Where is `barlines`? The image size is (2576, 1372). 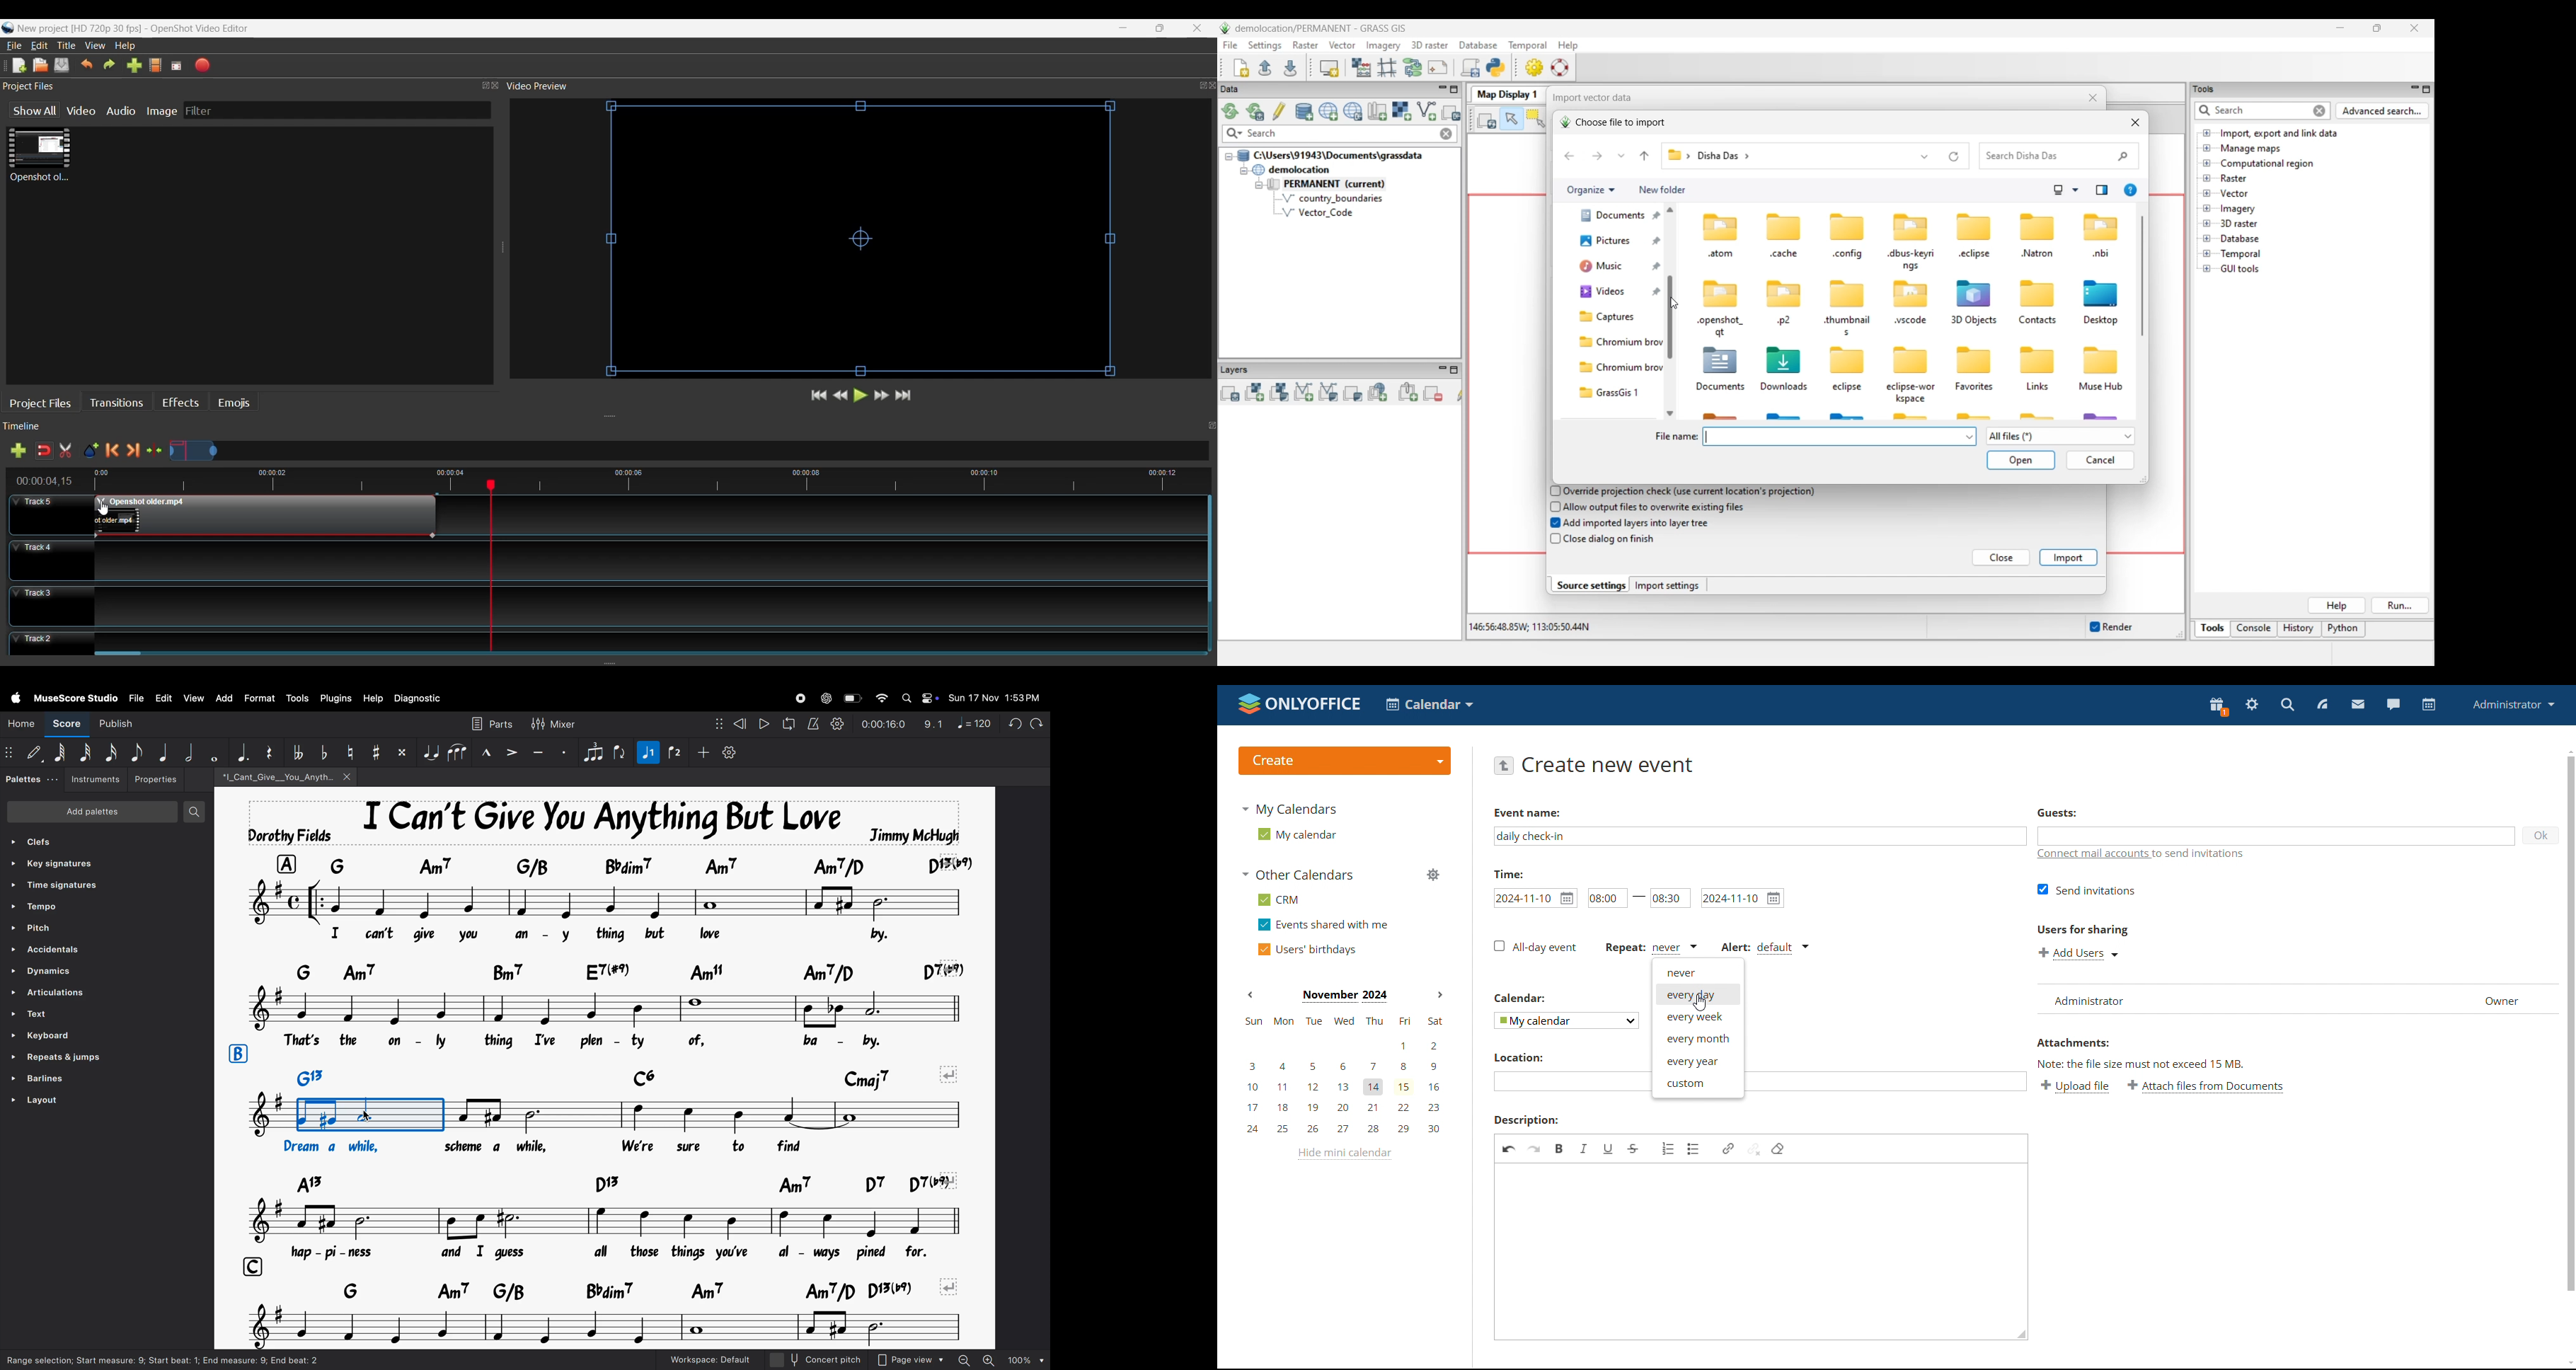
barlines is located at coordinates (39, 1079).